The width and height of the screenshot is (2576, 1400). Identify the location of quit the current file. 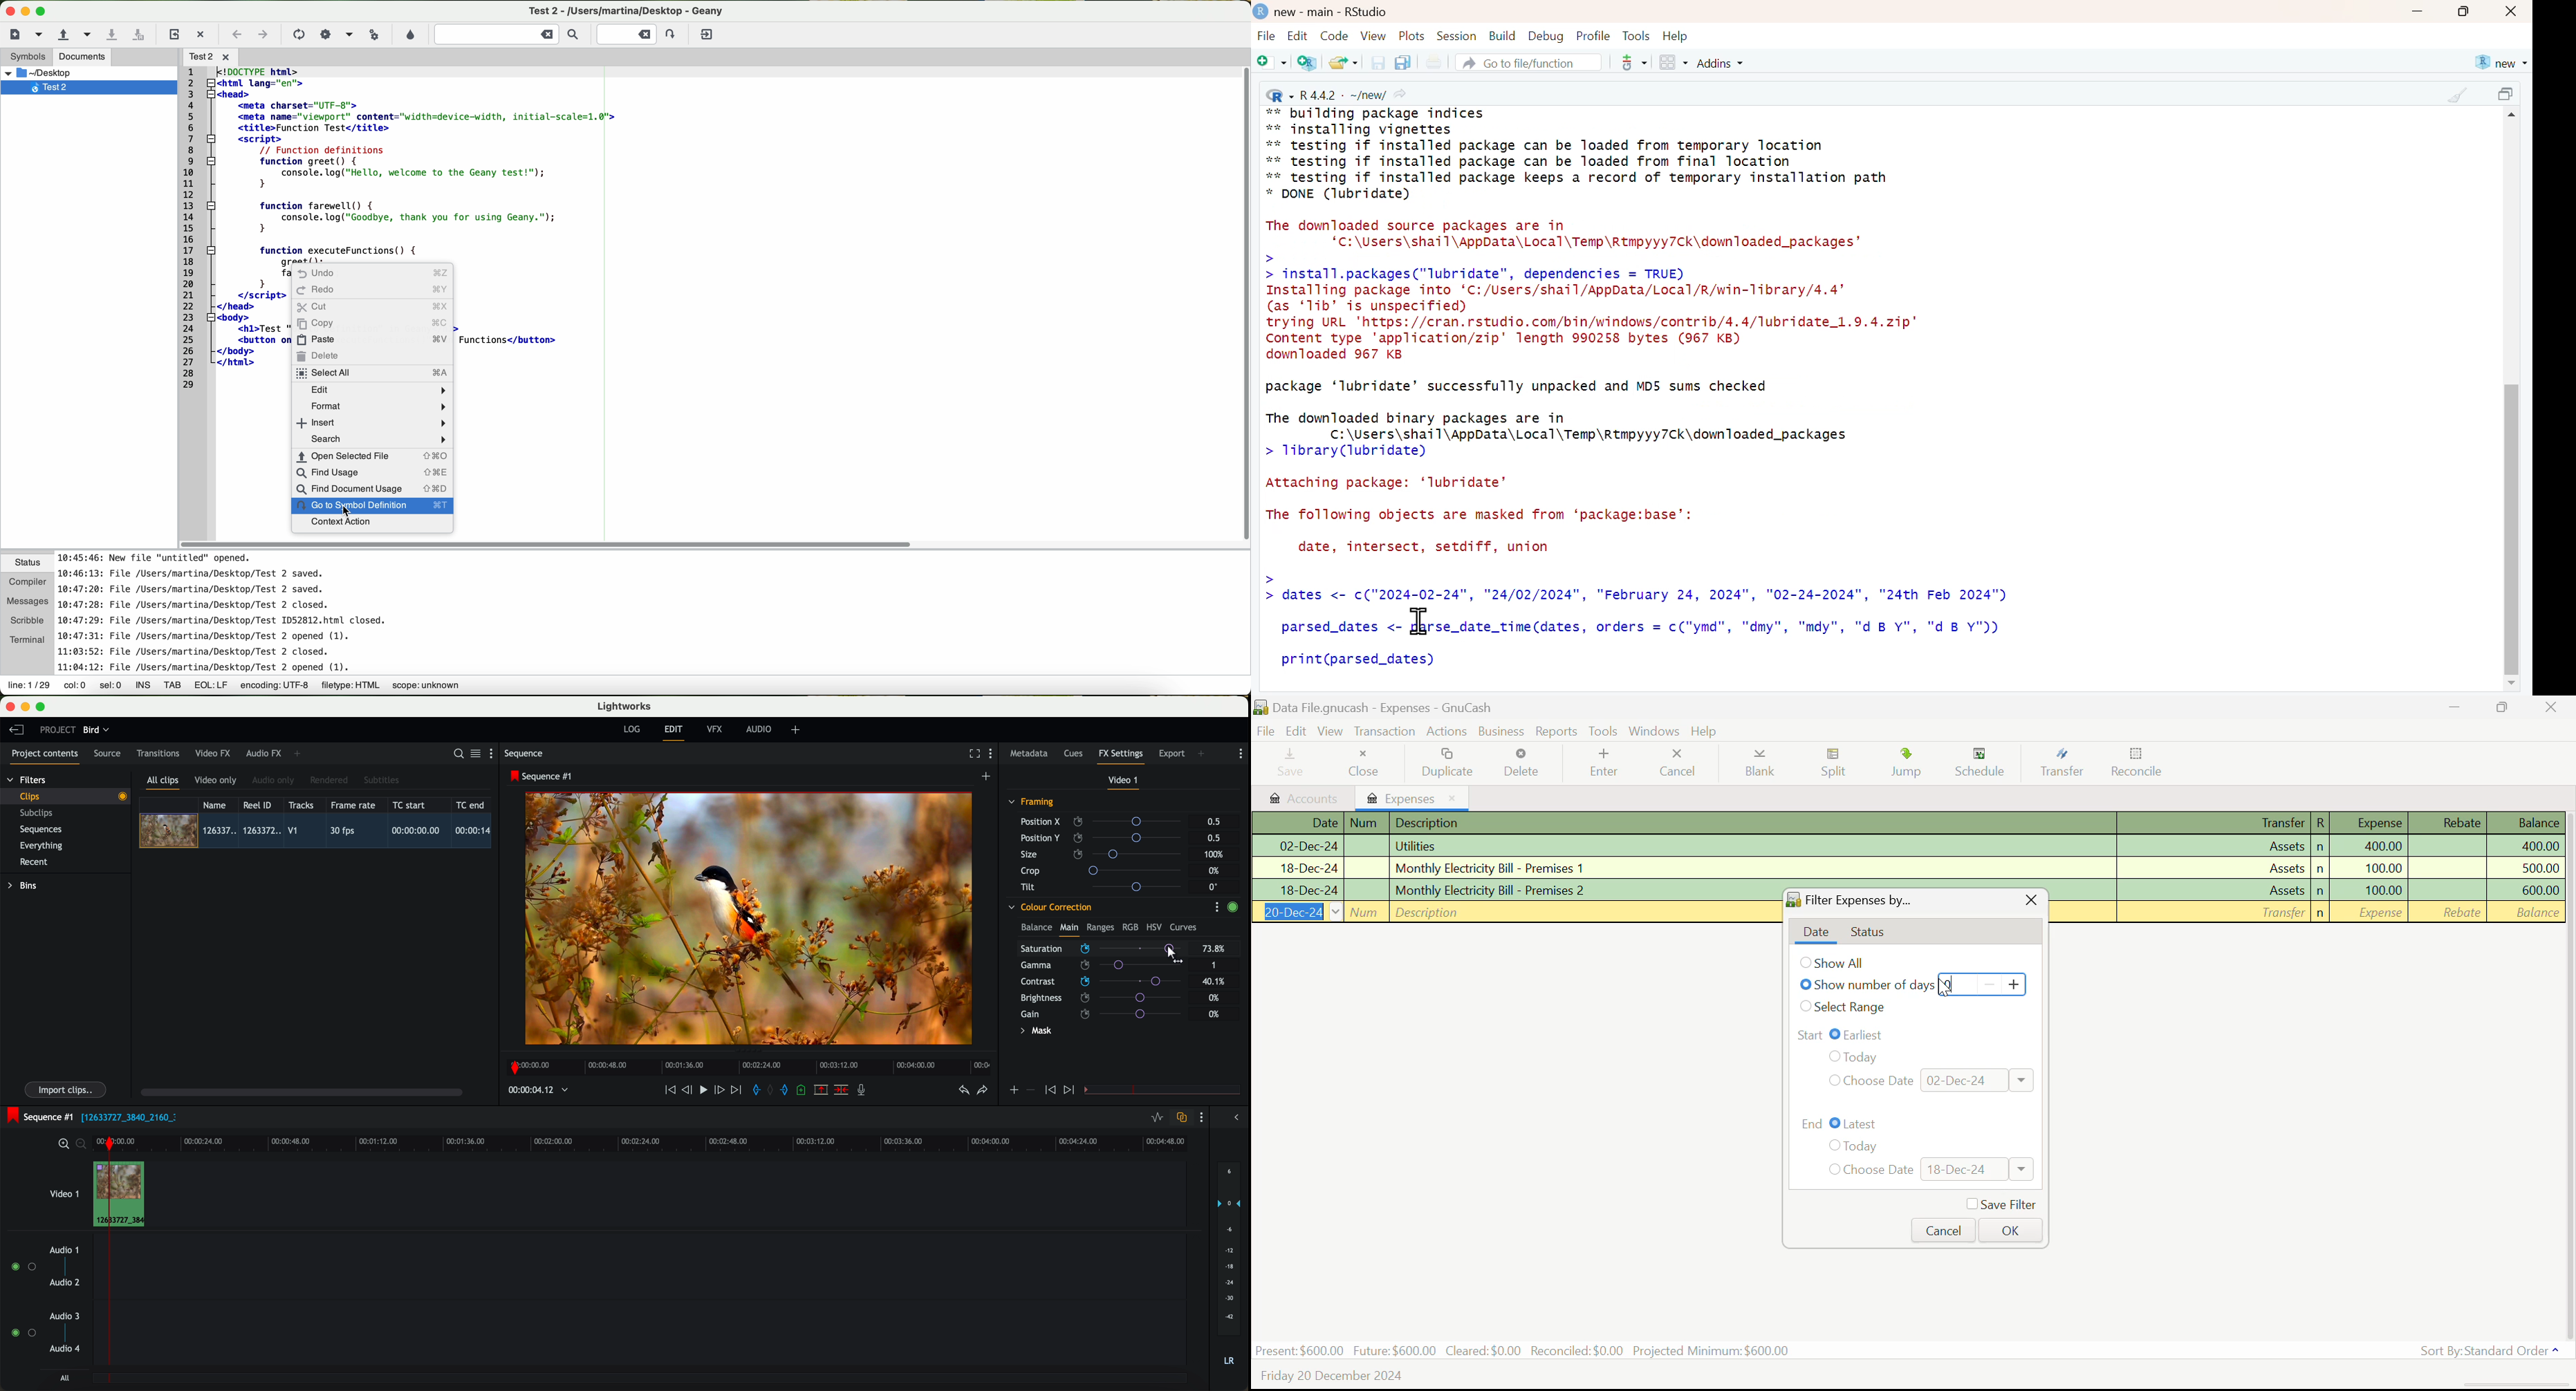
(202, 34).